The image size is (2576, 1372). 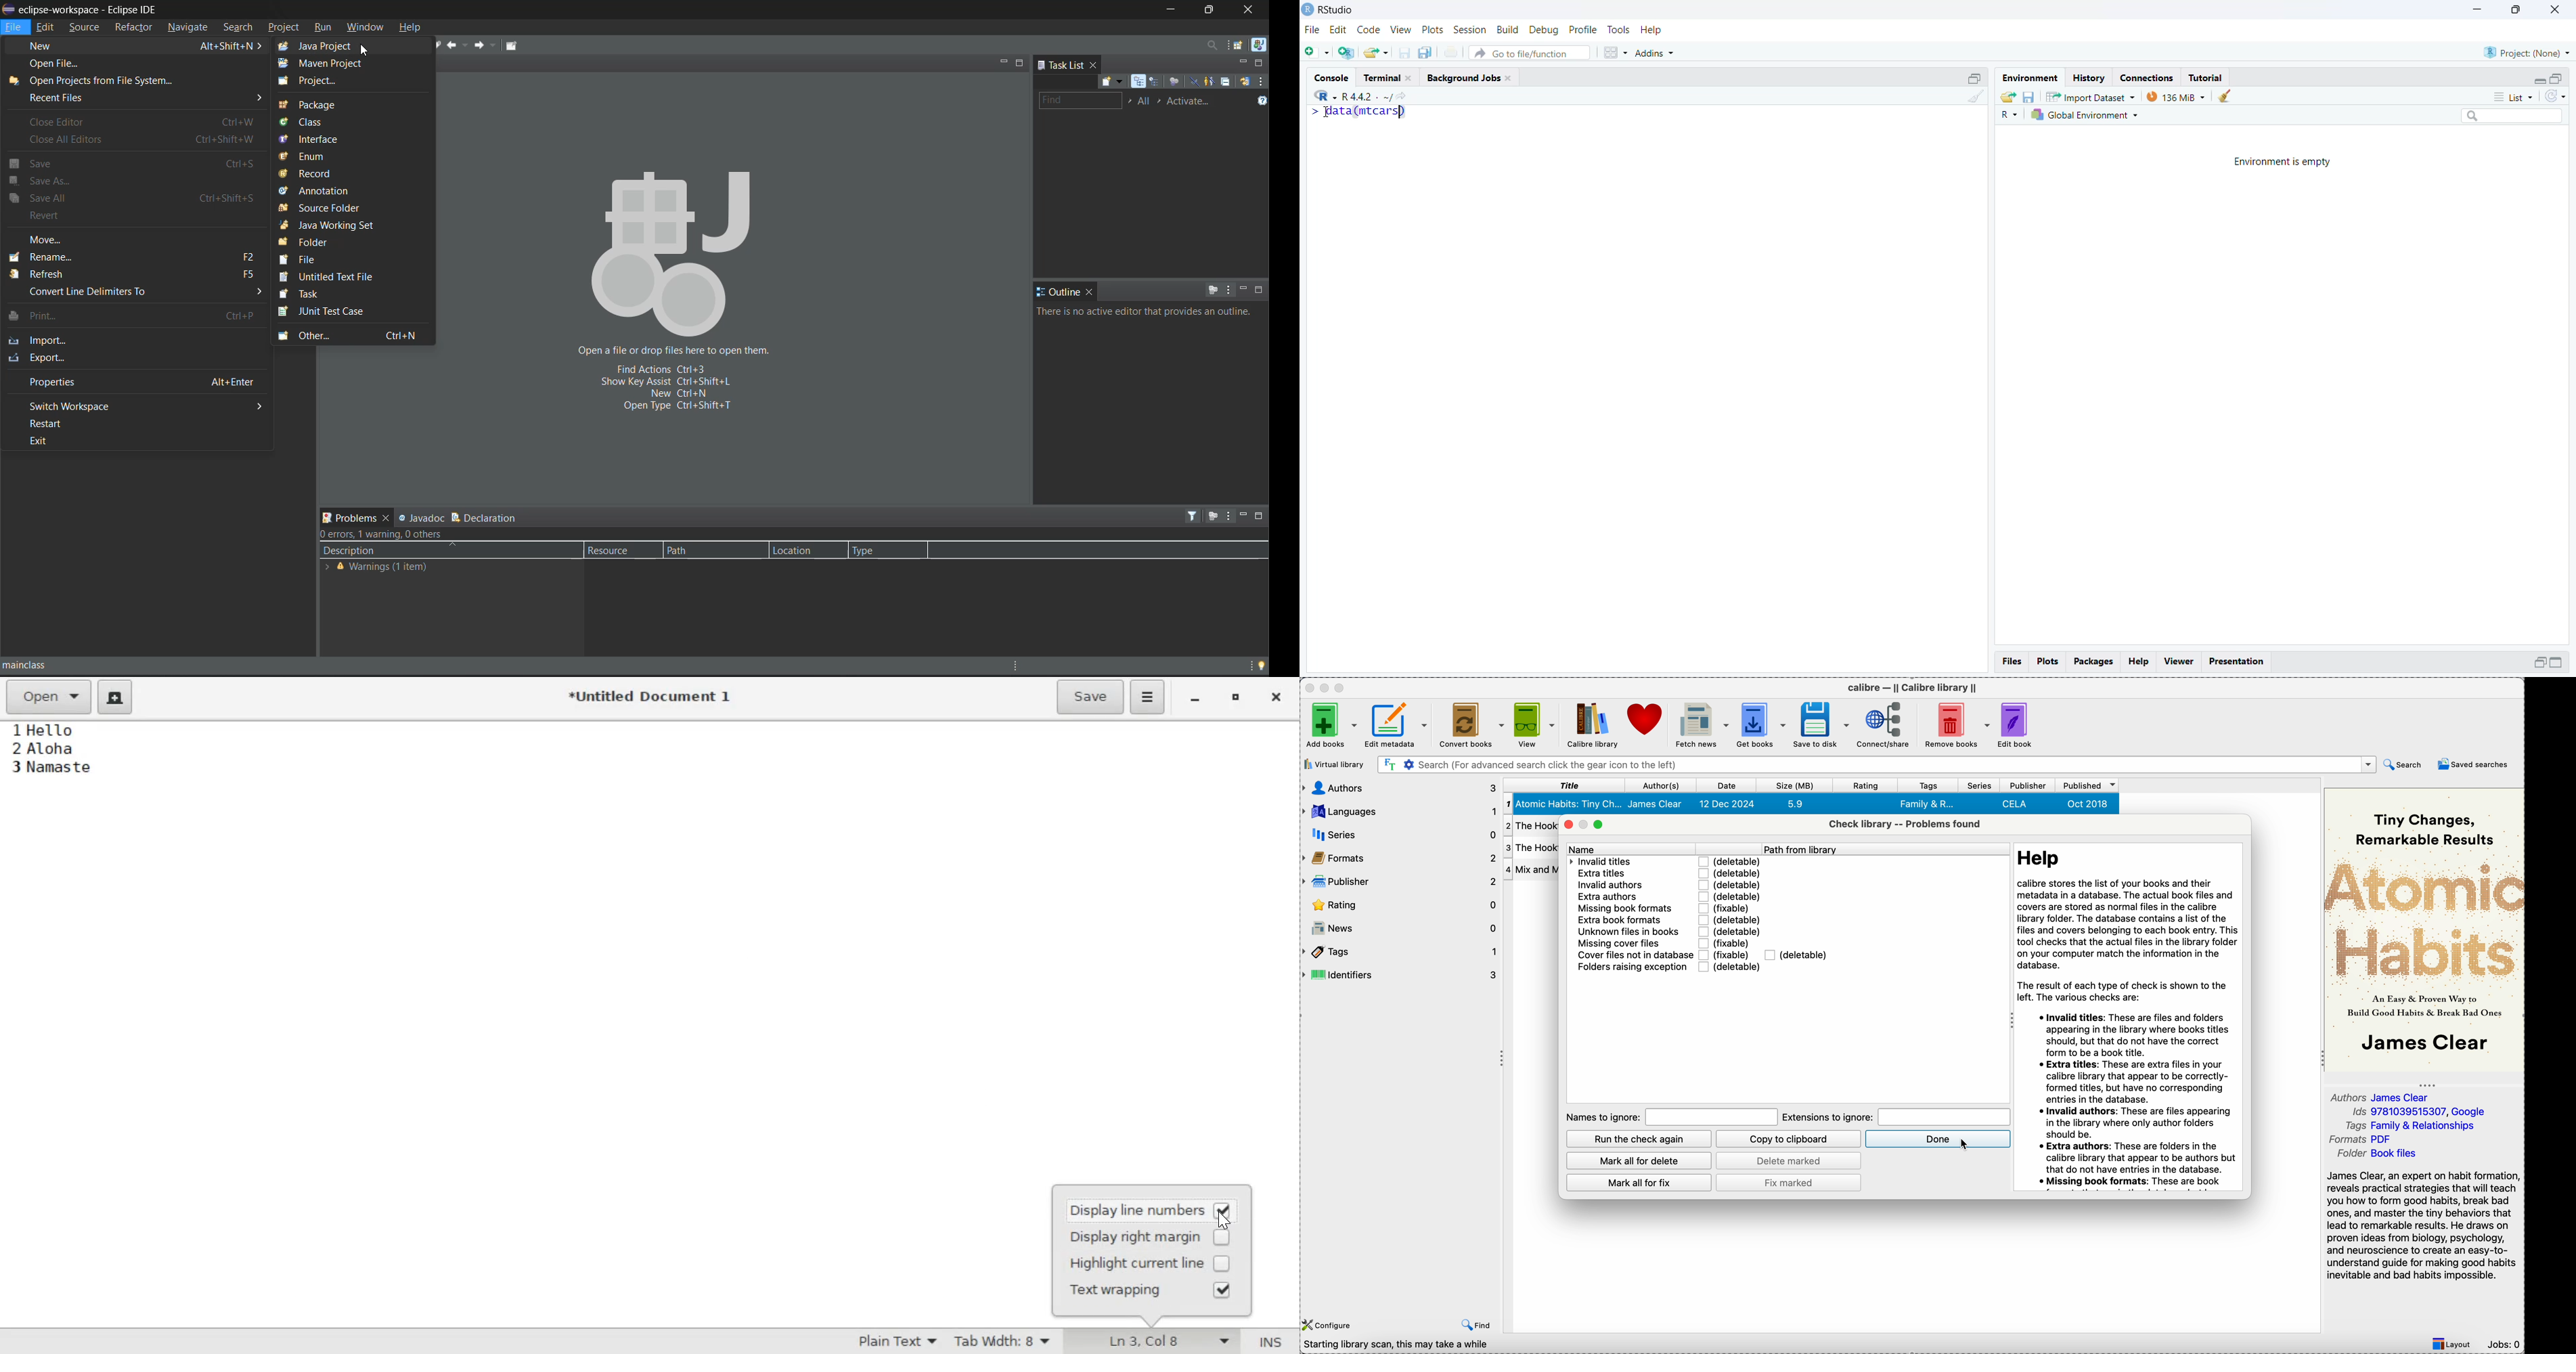 What do you see at coordinates (2088, 786) in the screenshot?
I see `published` at bounding box center [2088, 786].